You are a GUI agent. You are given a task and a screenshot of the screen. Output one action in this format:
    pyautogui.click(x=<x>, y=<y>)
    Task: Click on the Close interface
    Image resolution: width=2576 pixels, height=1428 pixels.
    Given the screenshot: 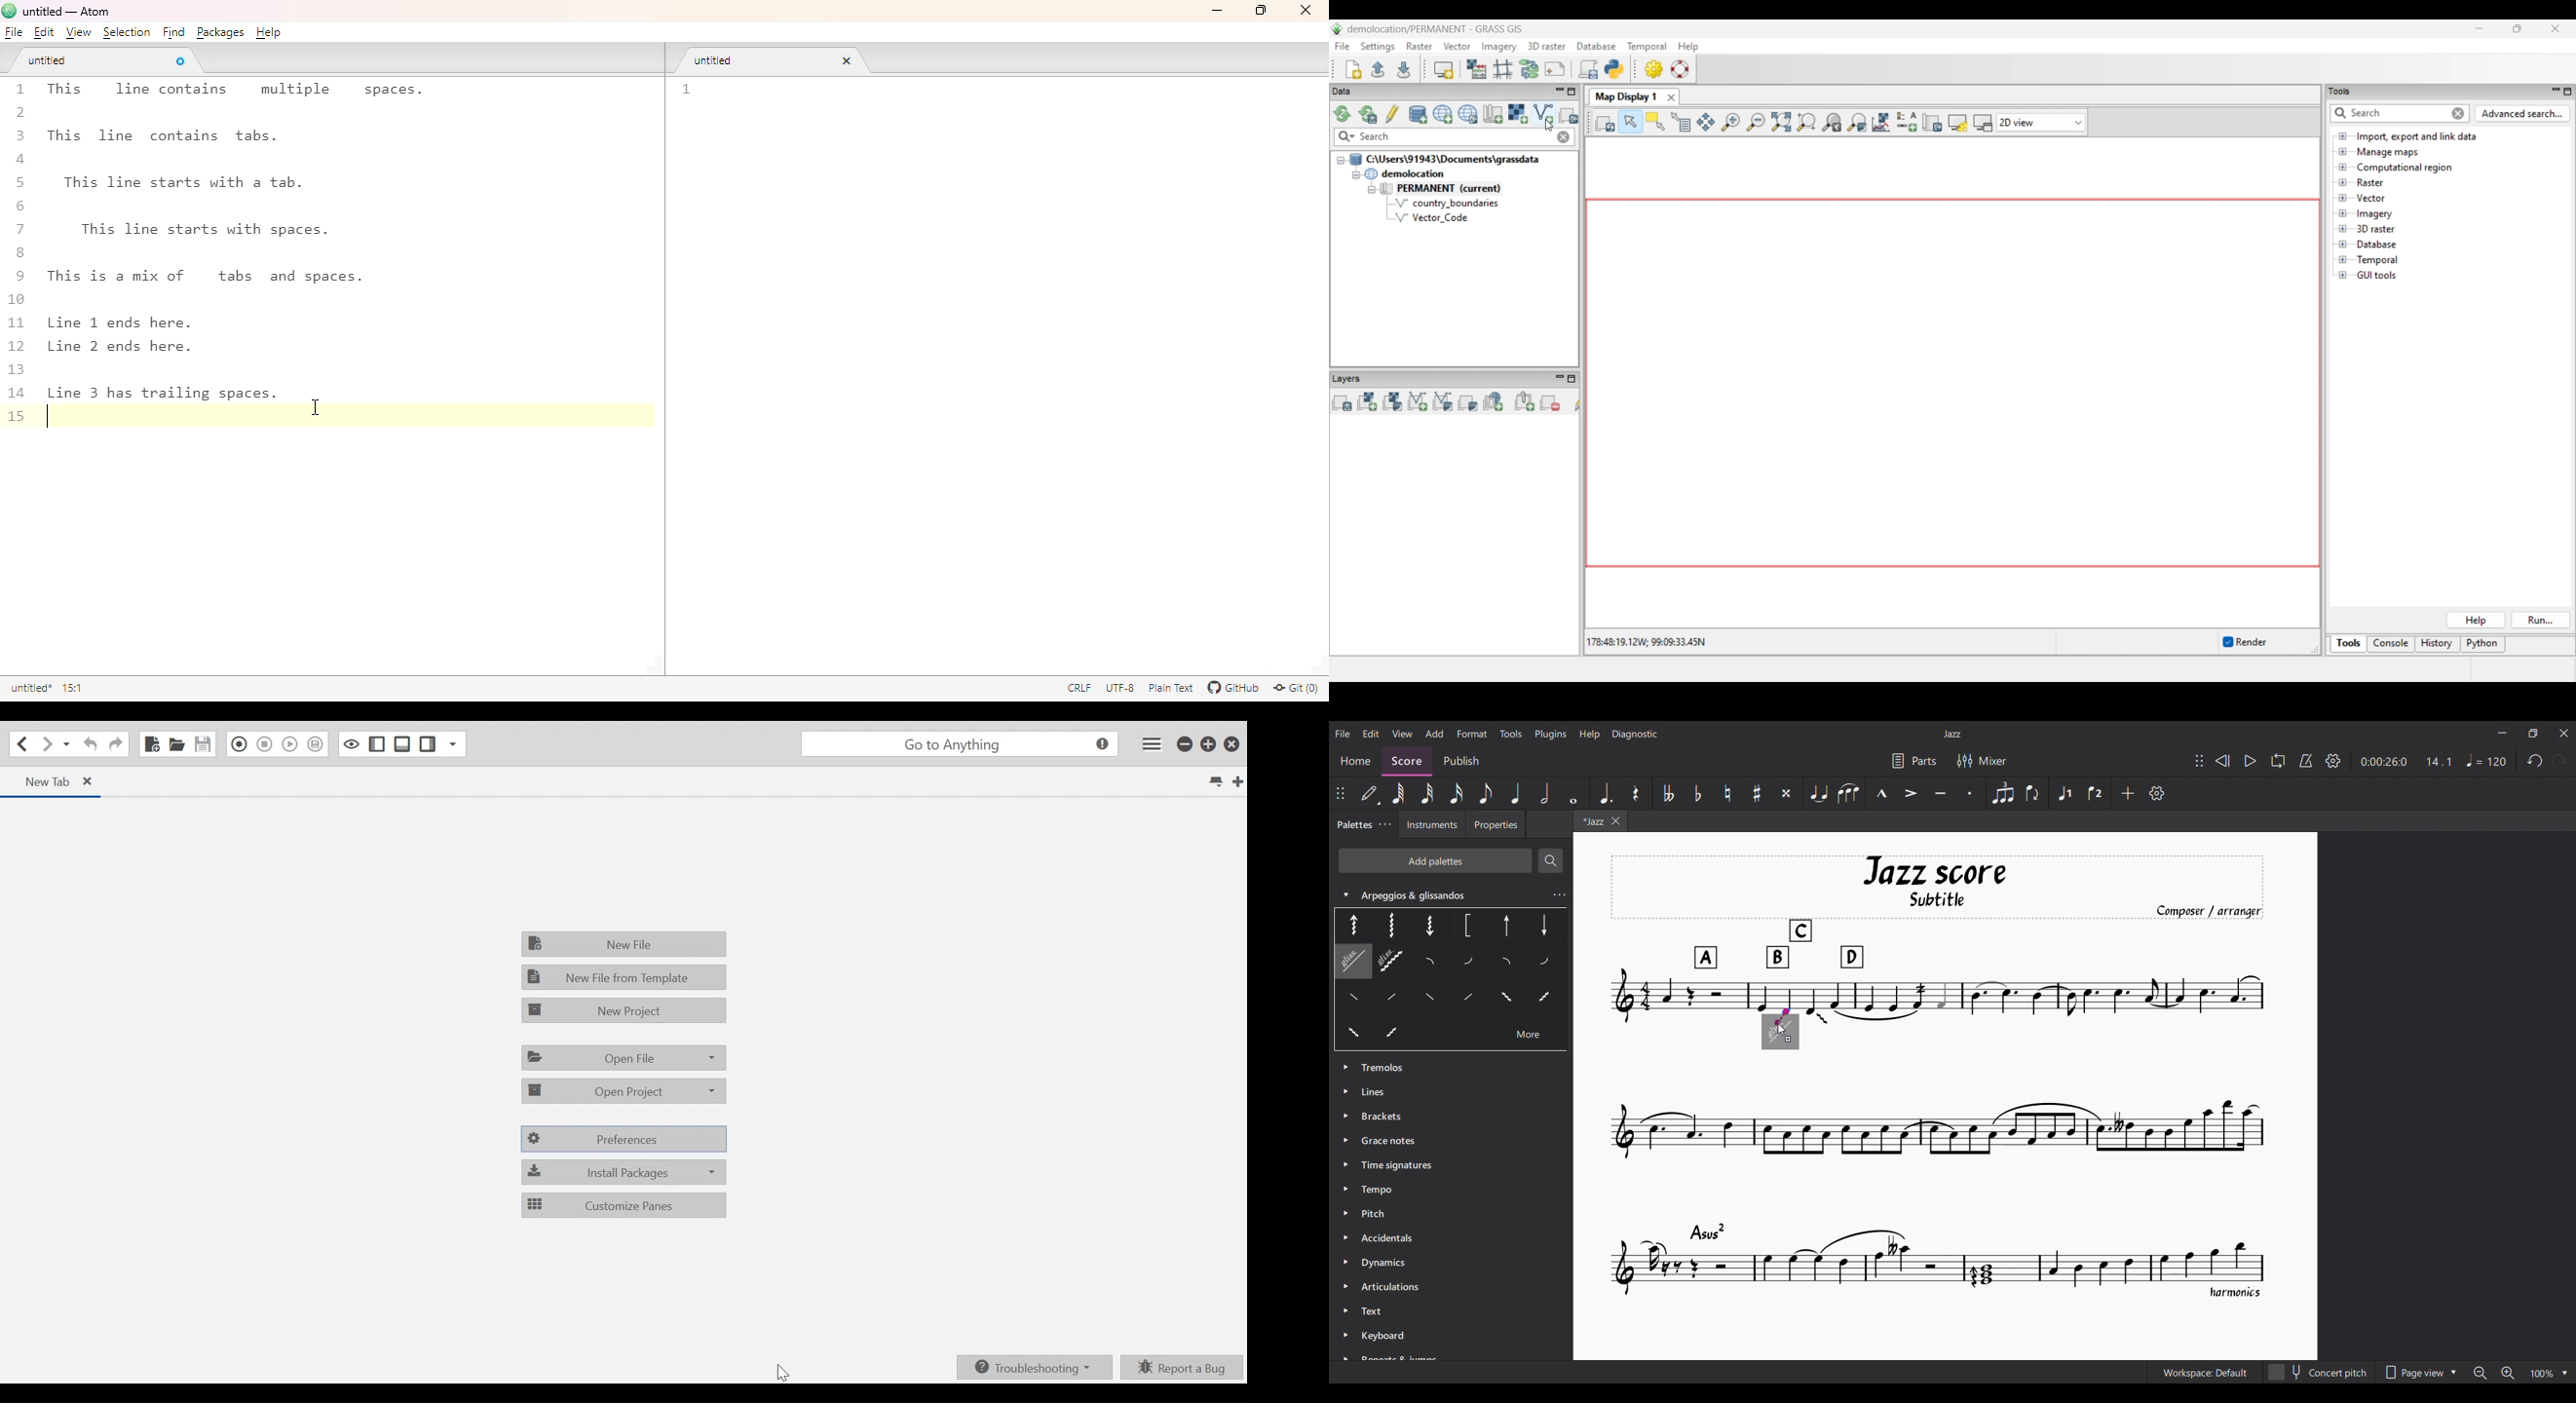 What is the action you would take?
    pyautogui.click(x=2564, y=733)
    